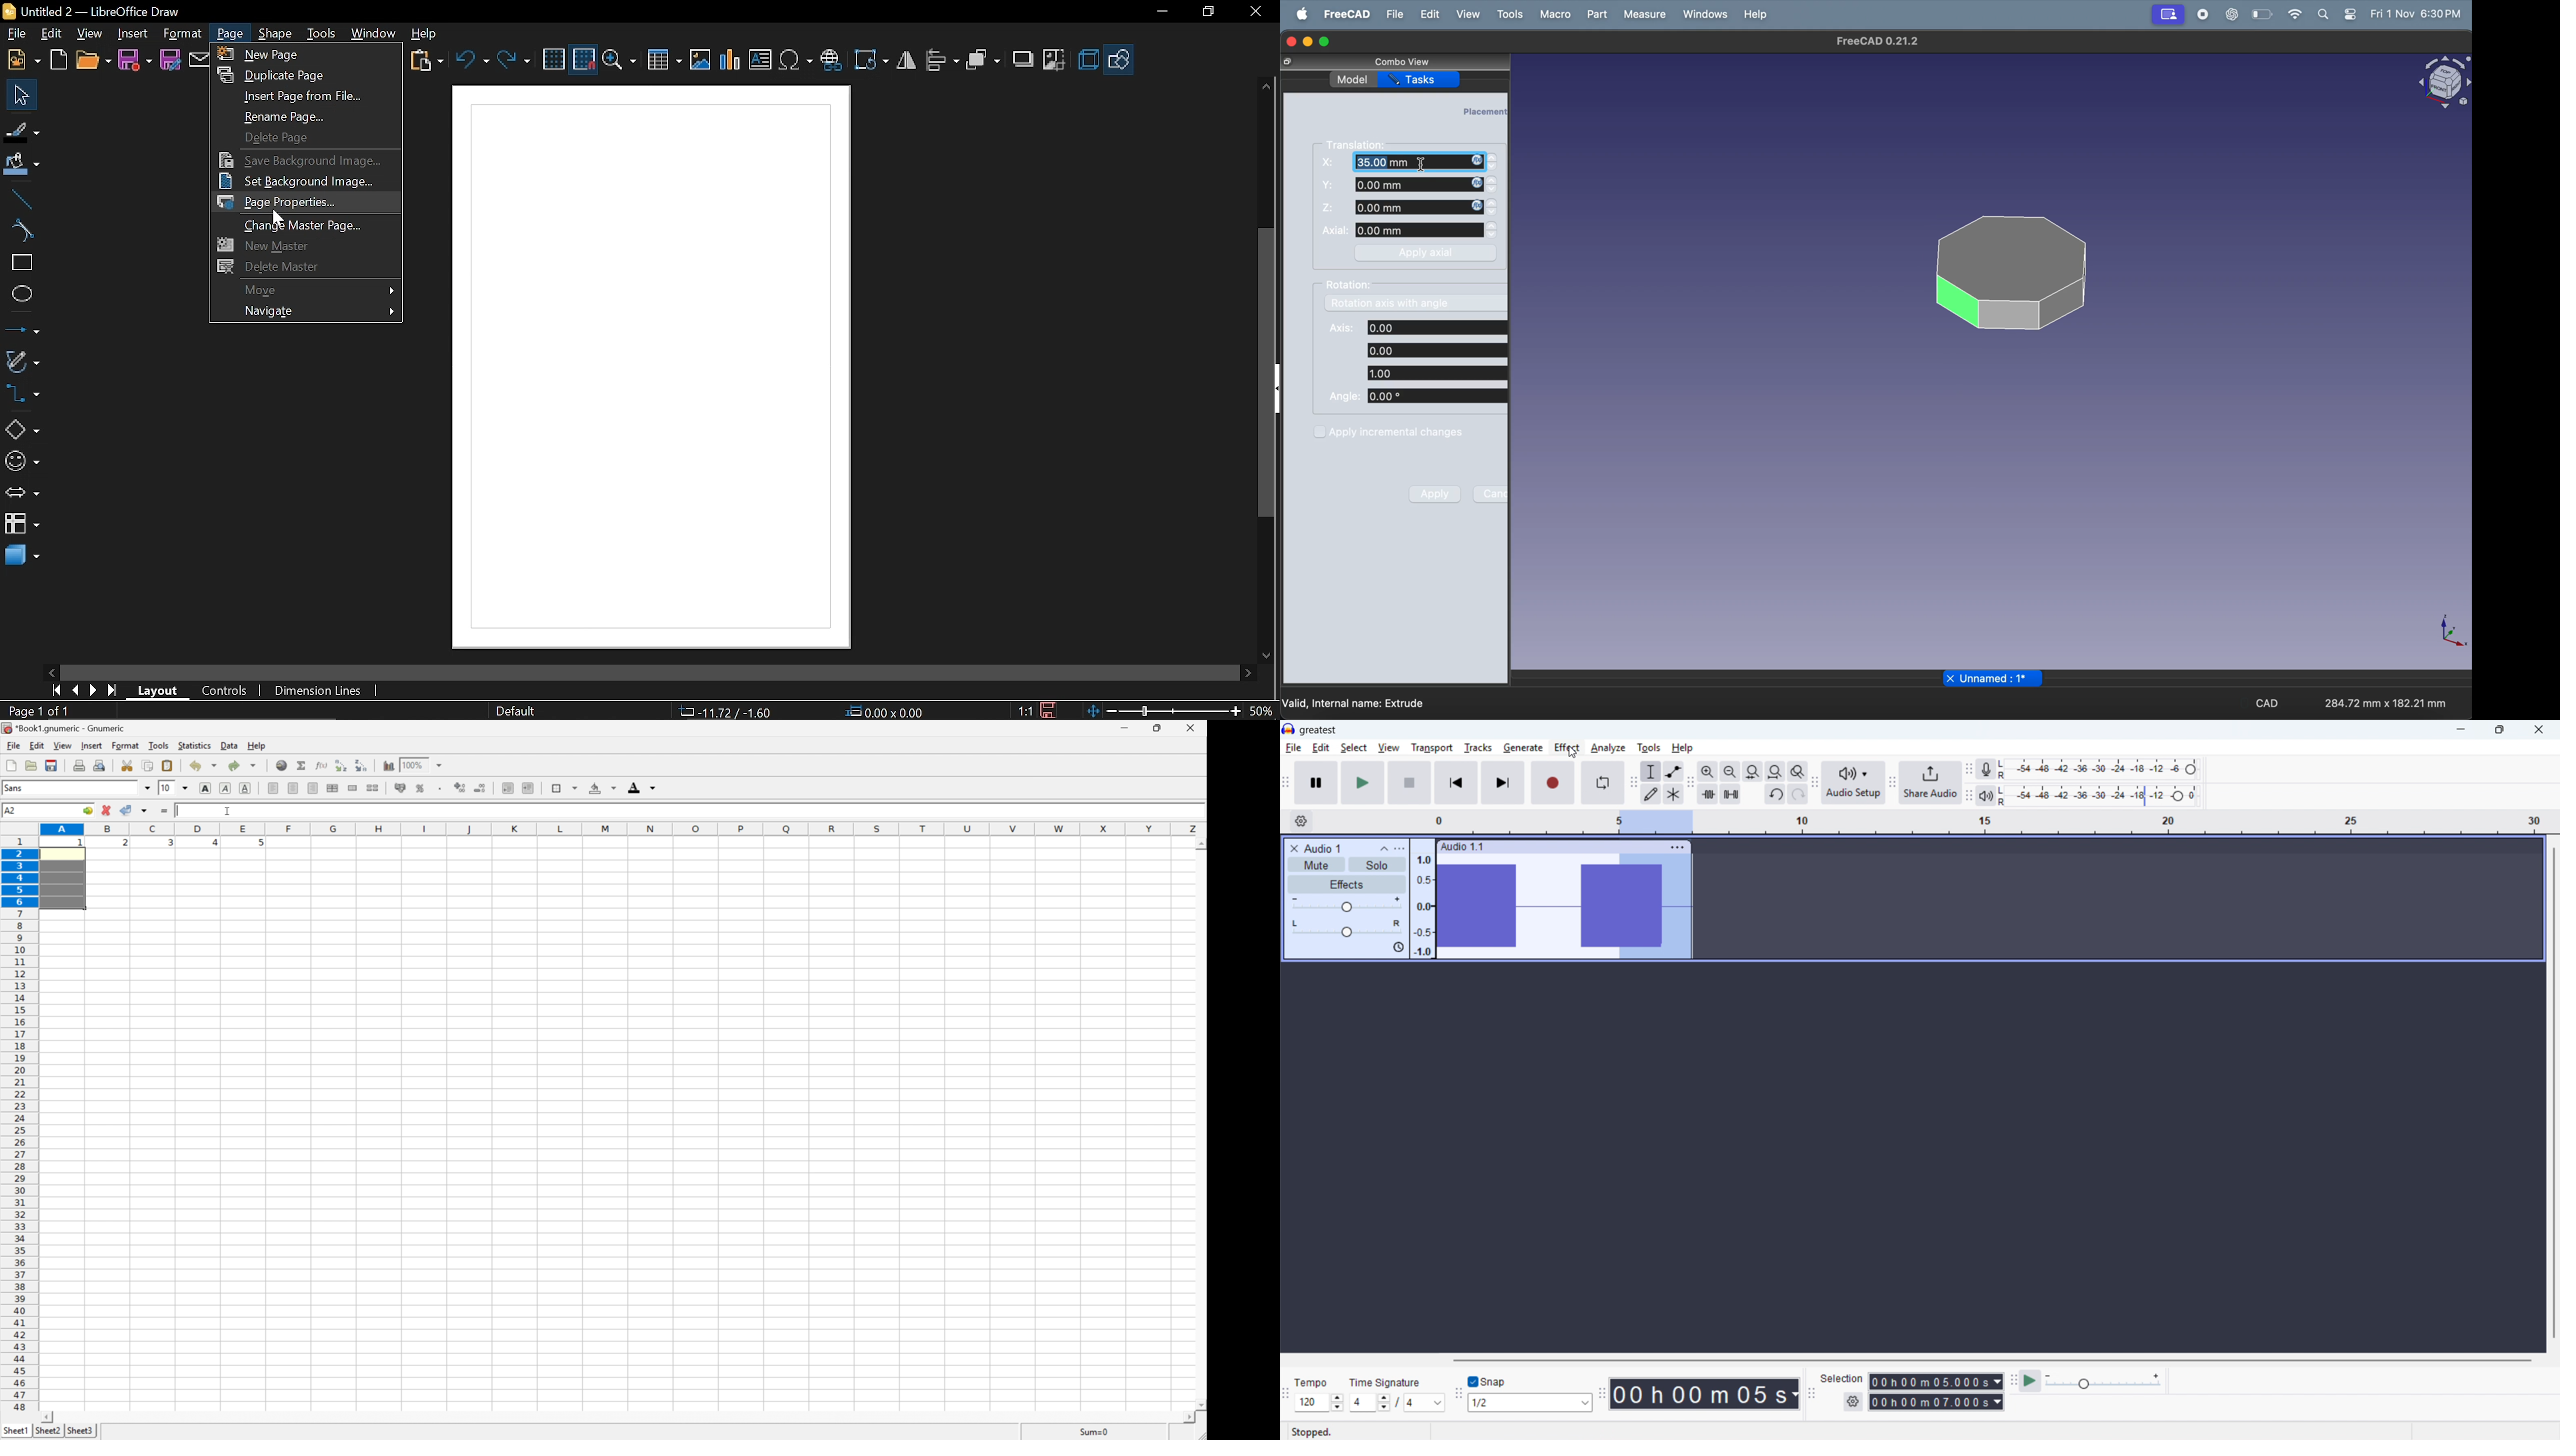  What do you see at coordinates (303, 266) in the screenshot?
I see `Delete master` at bounding box center [303, 266].